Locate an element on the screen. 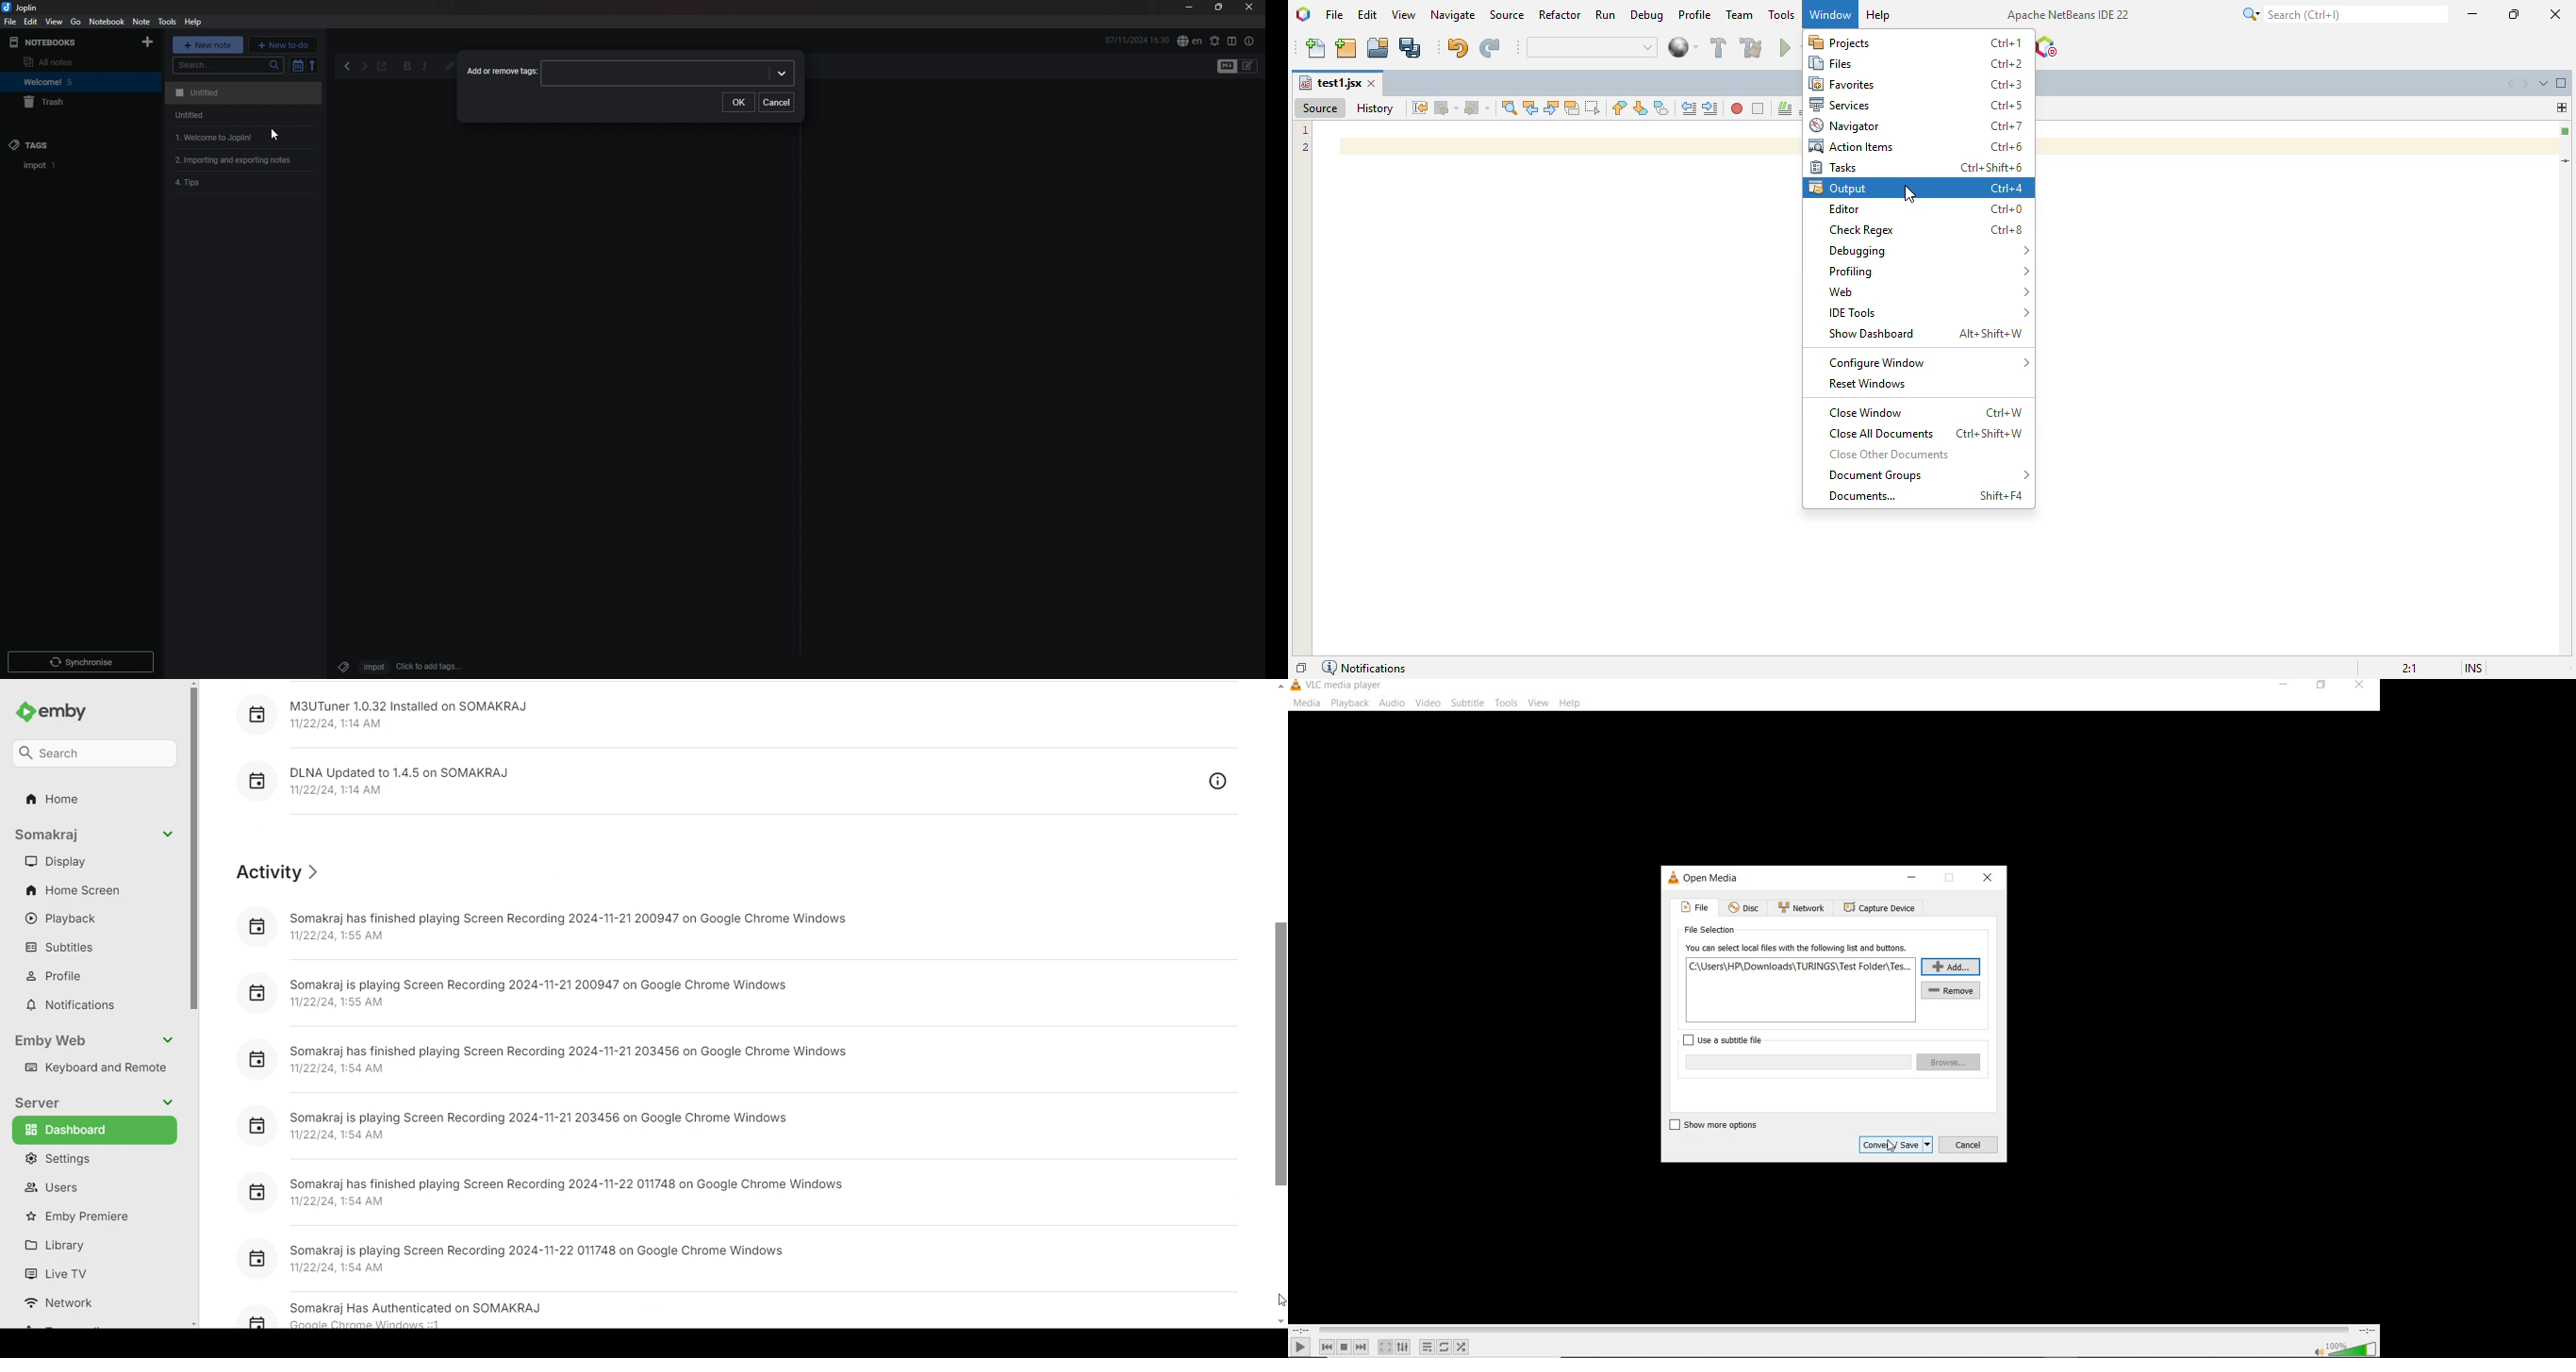 The height and width of the screenshot is (1372, 2576). 4. Tips is located at coordinates (194, 184).